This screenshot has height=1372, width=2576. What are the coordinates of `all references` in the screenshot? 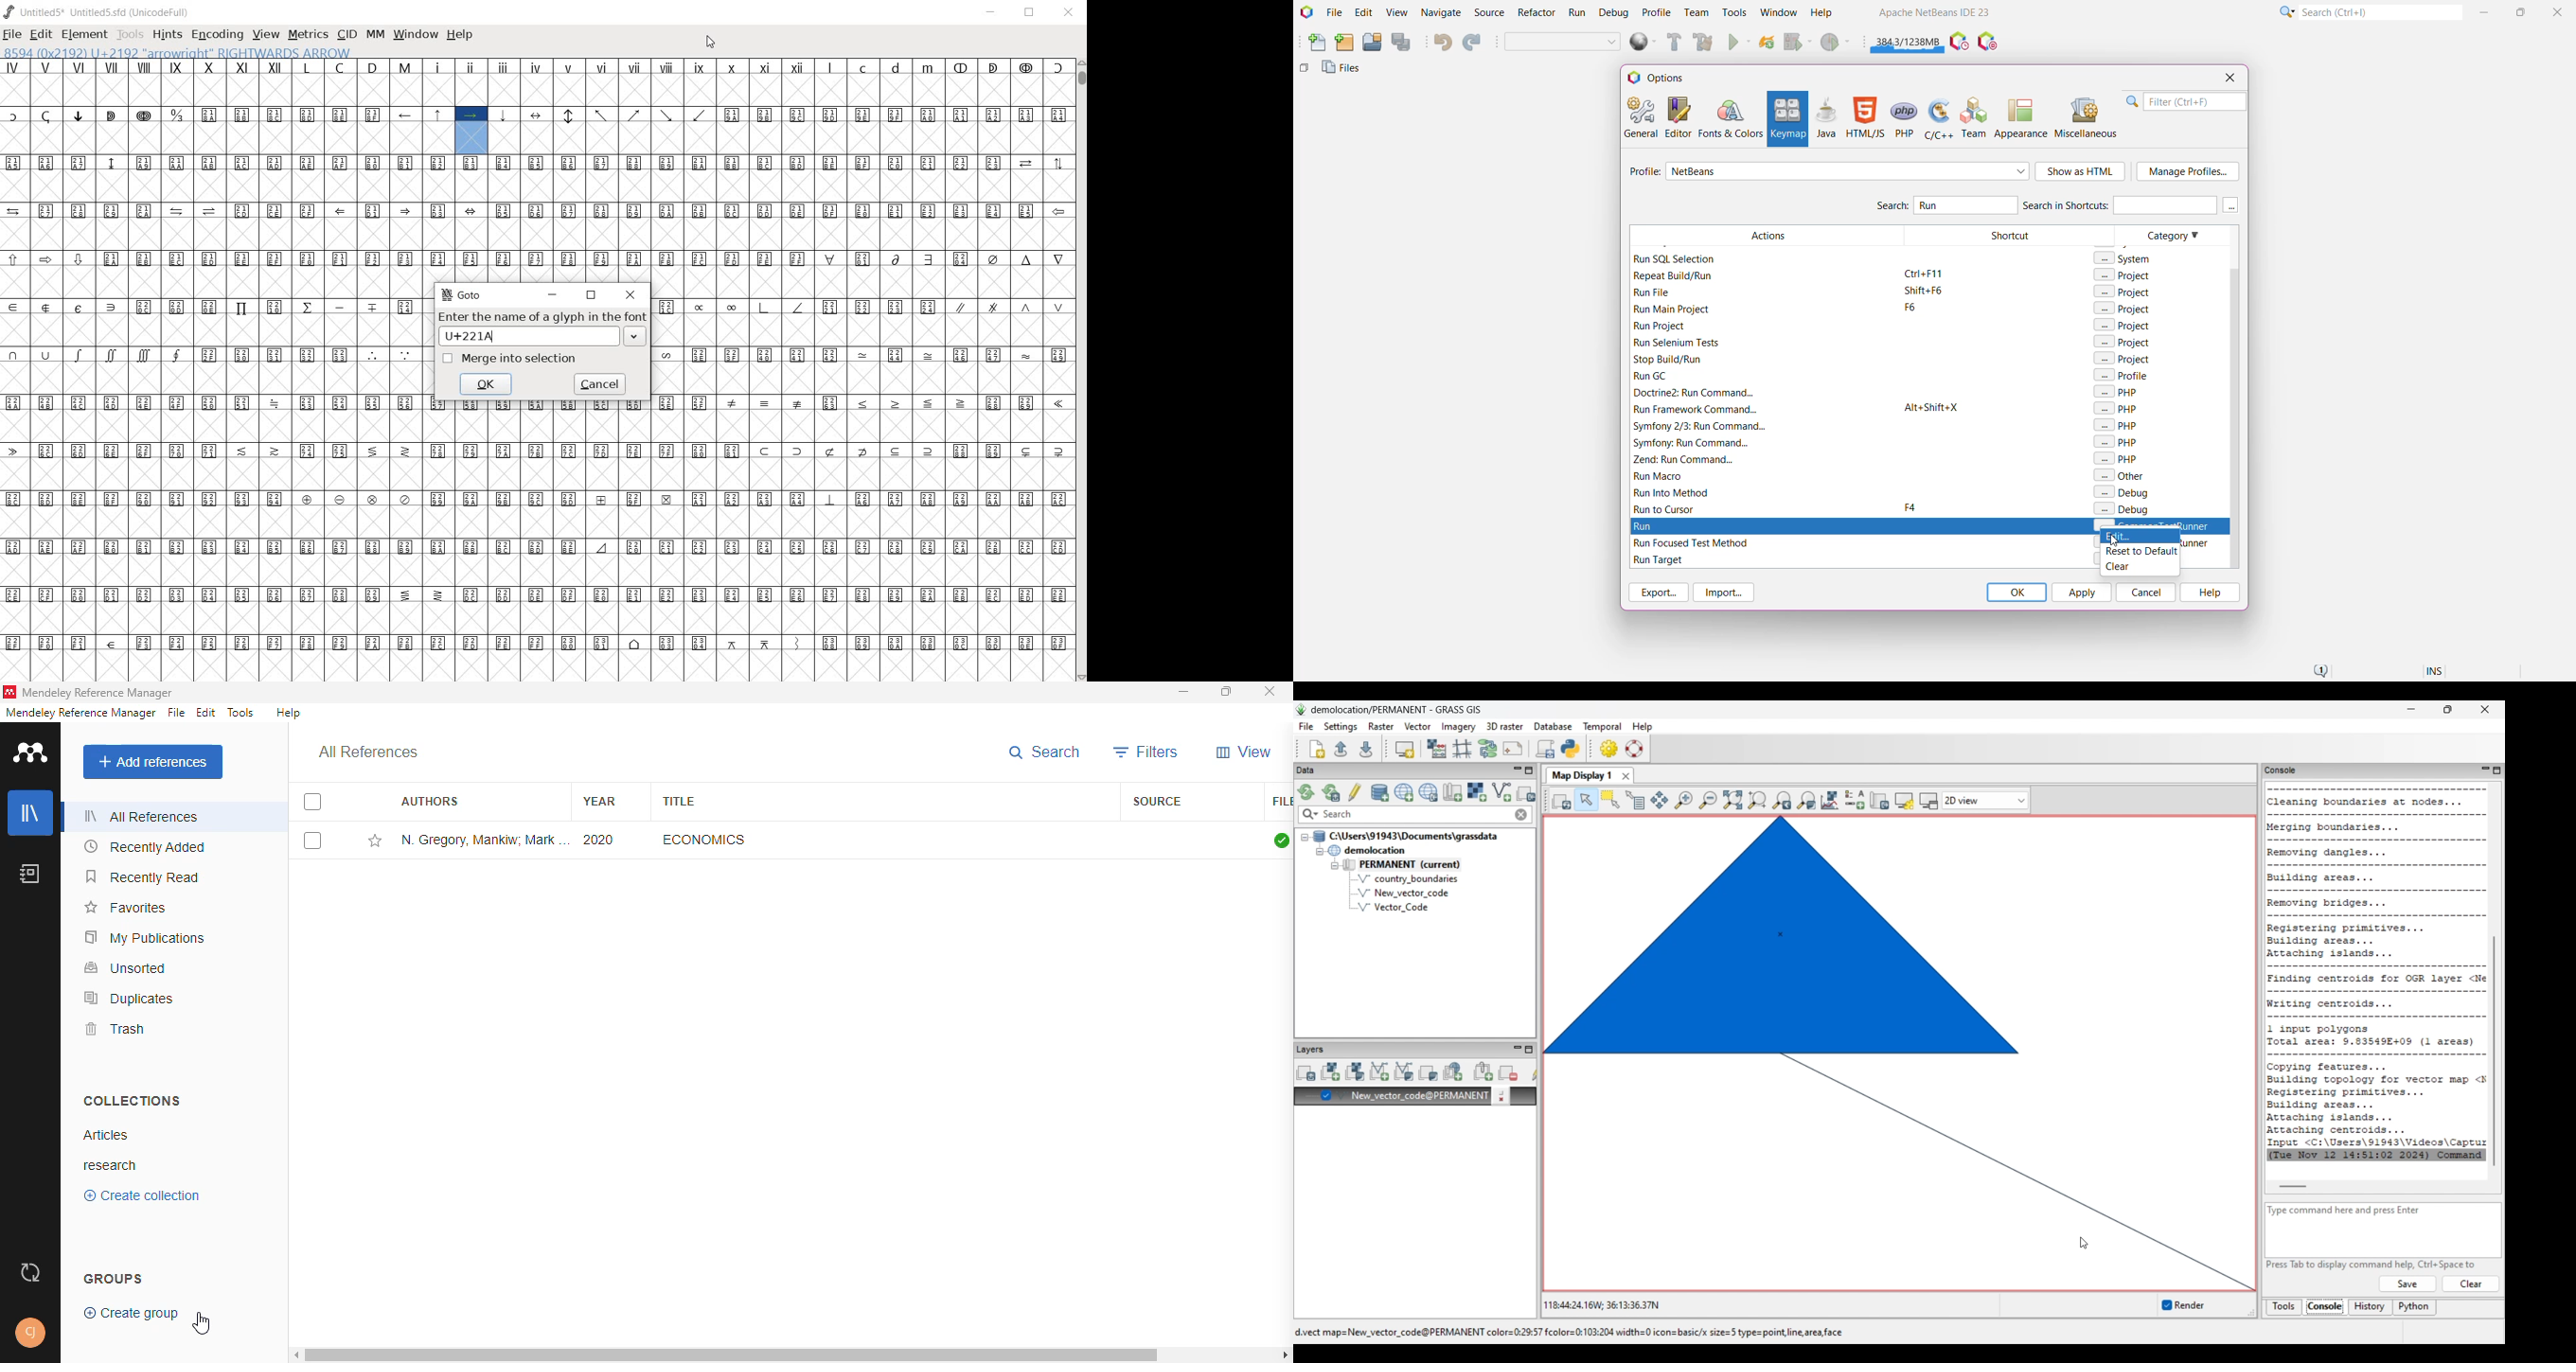 It's located at (369, 751).